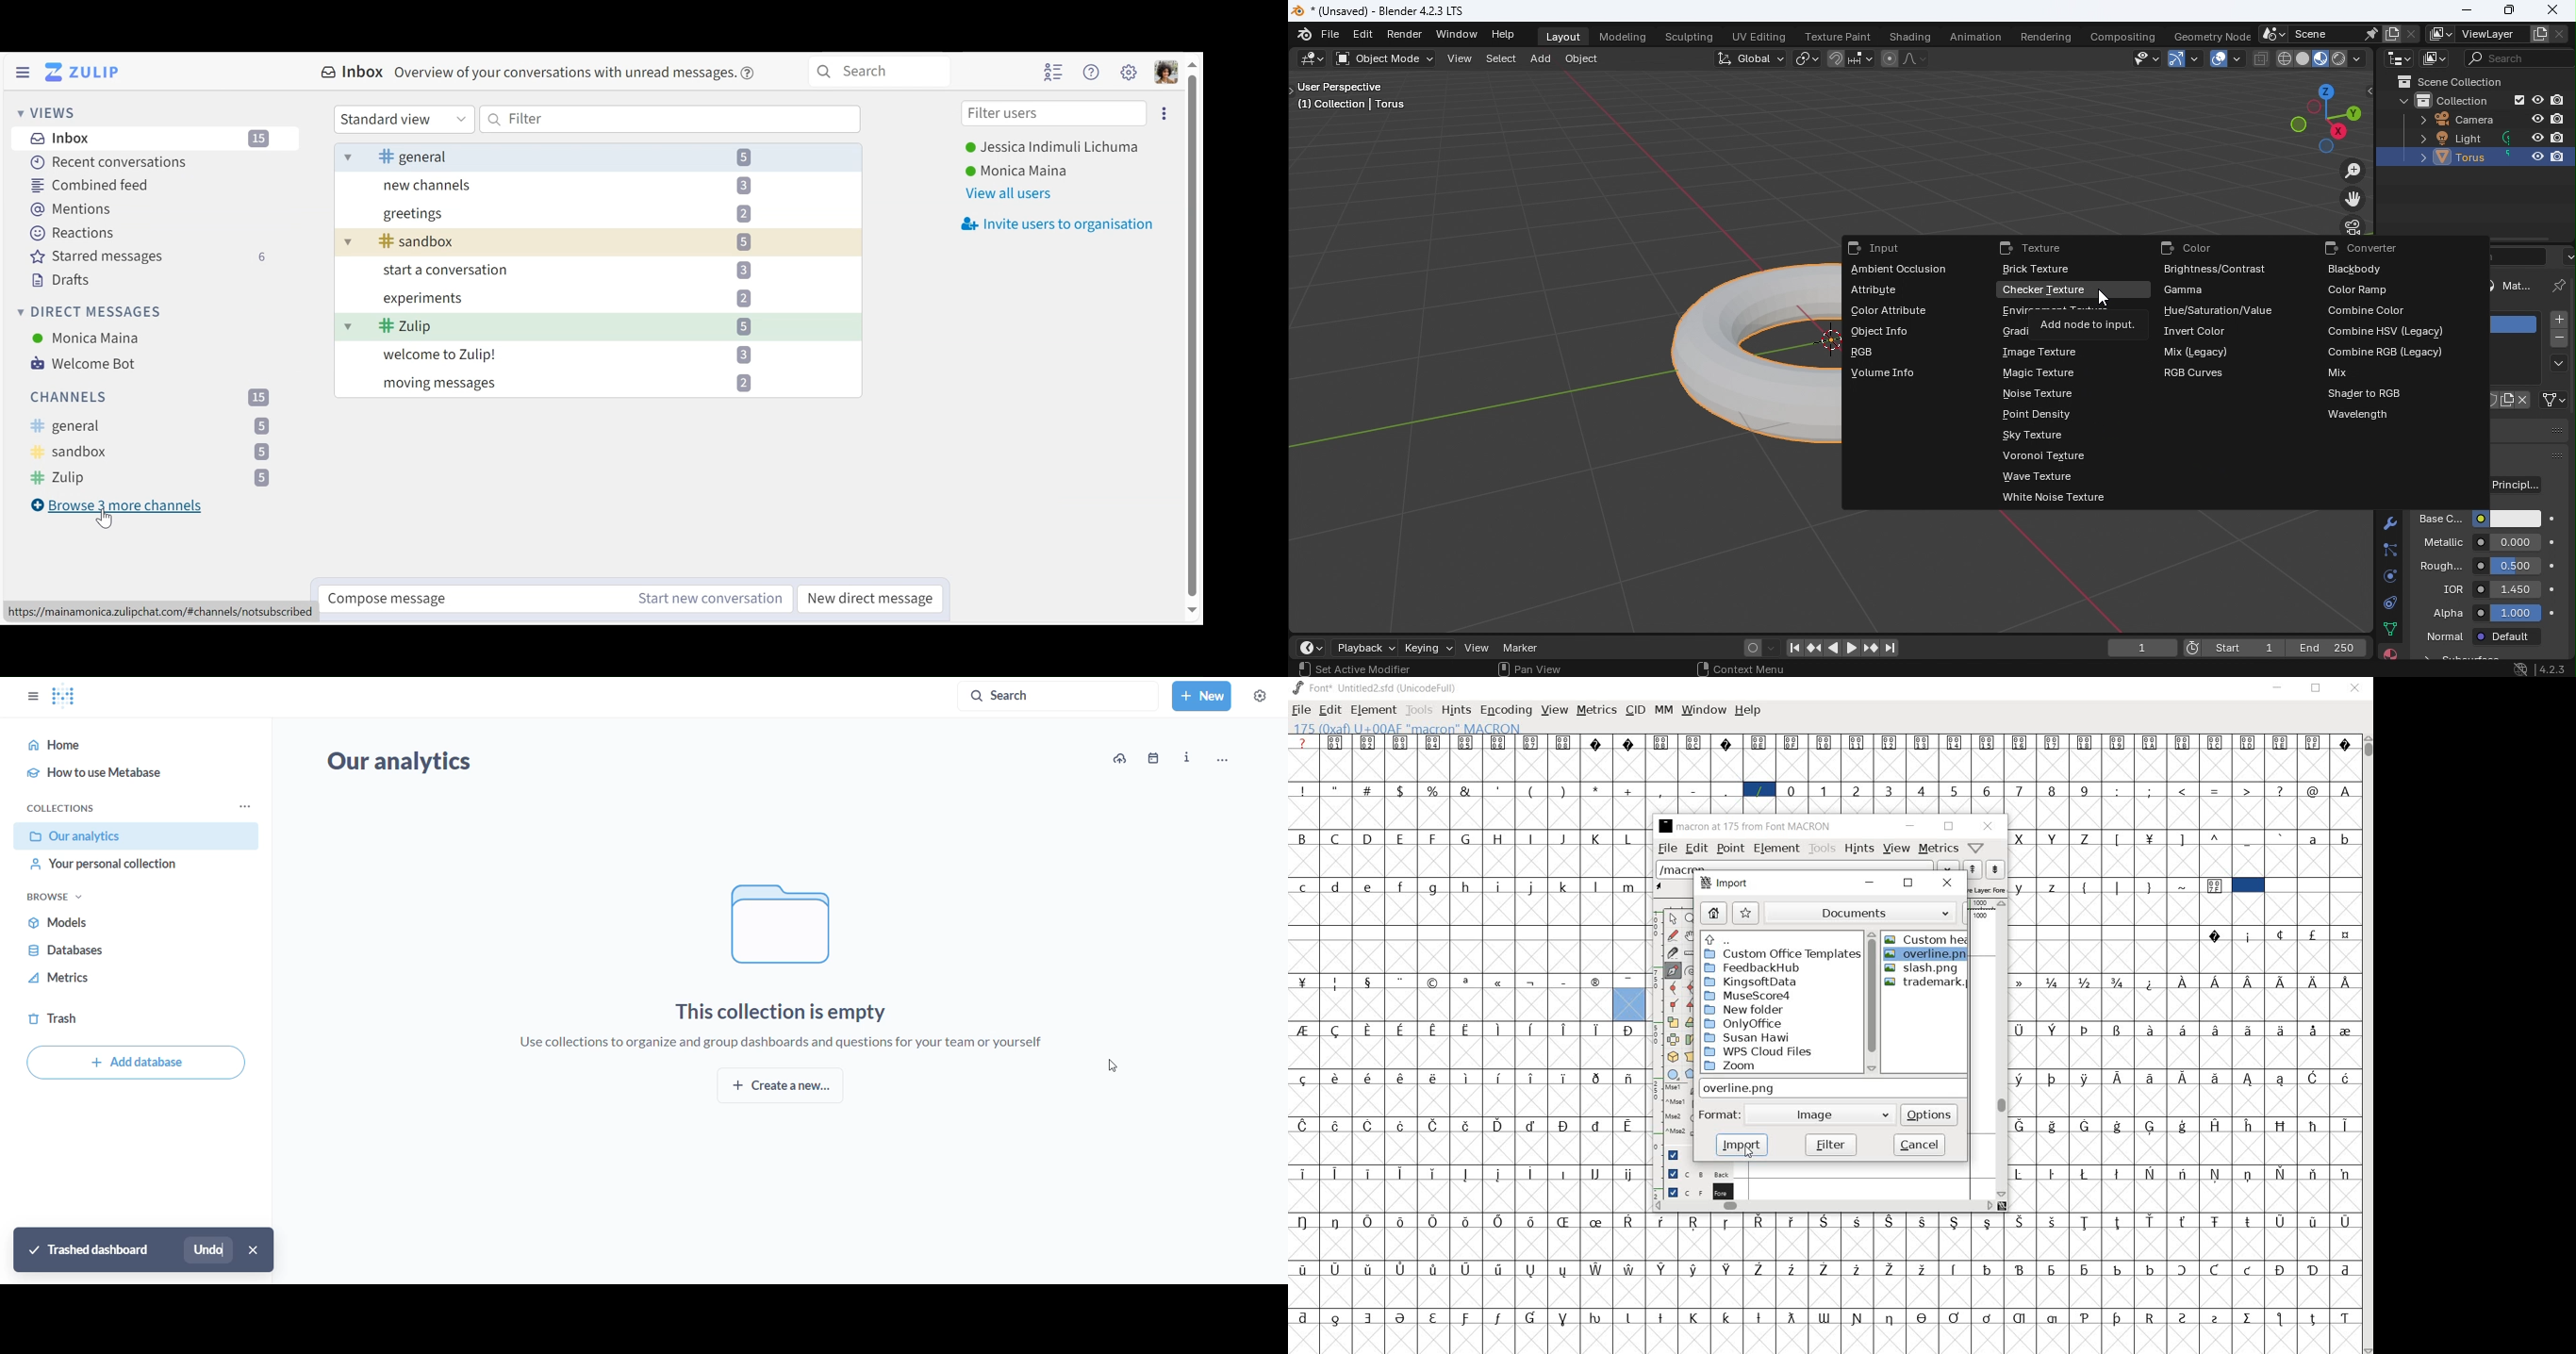 This screenshot has height=1372, width=2576. Describe the element at coordinates (1885, 331) in the screenshot. I see `Object info` at that location.